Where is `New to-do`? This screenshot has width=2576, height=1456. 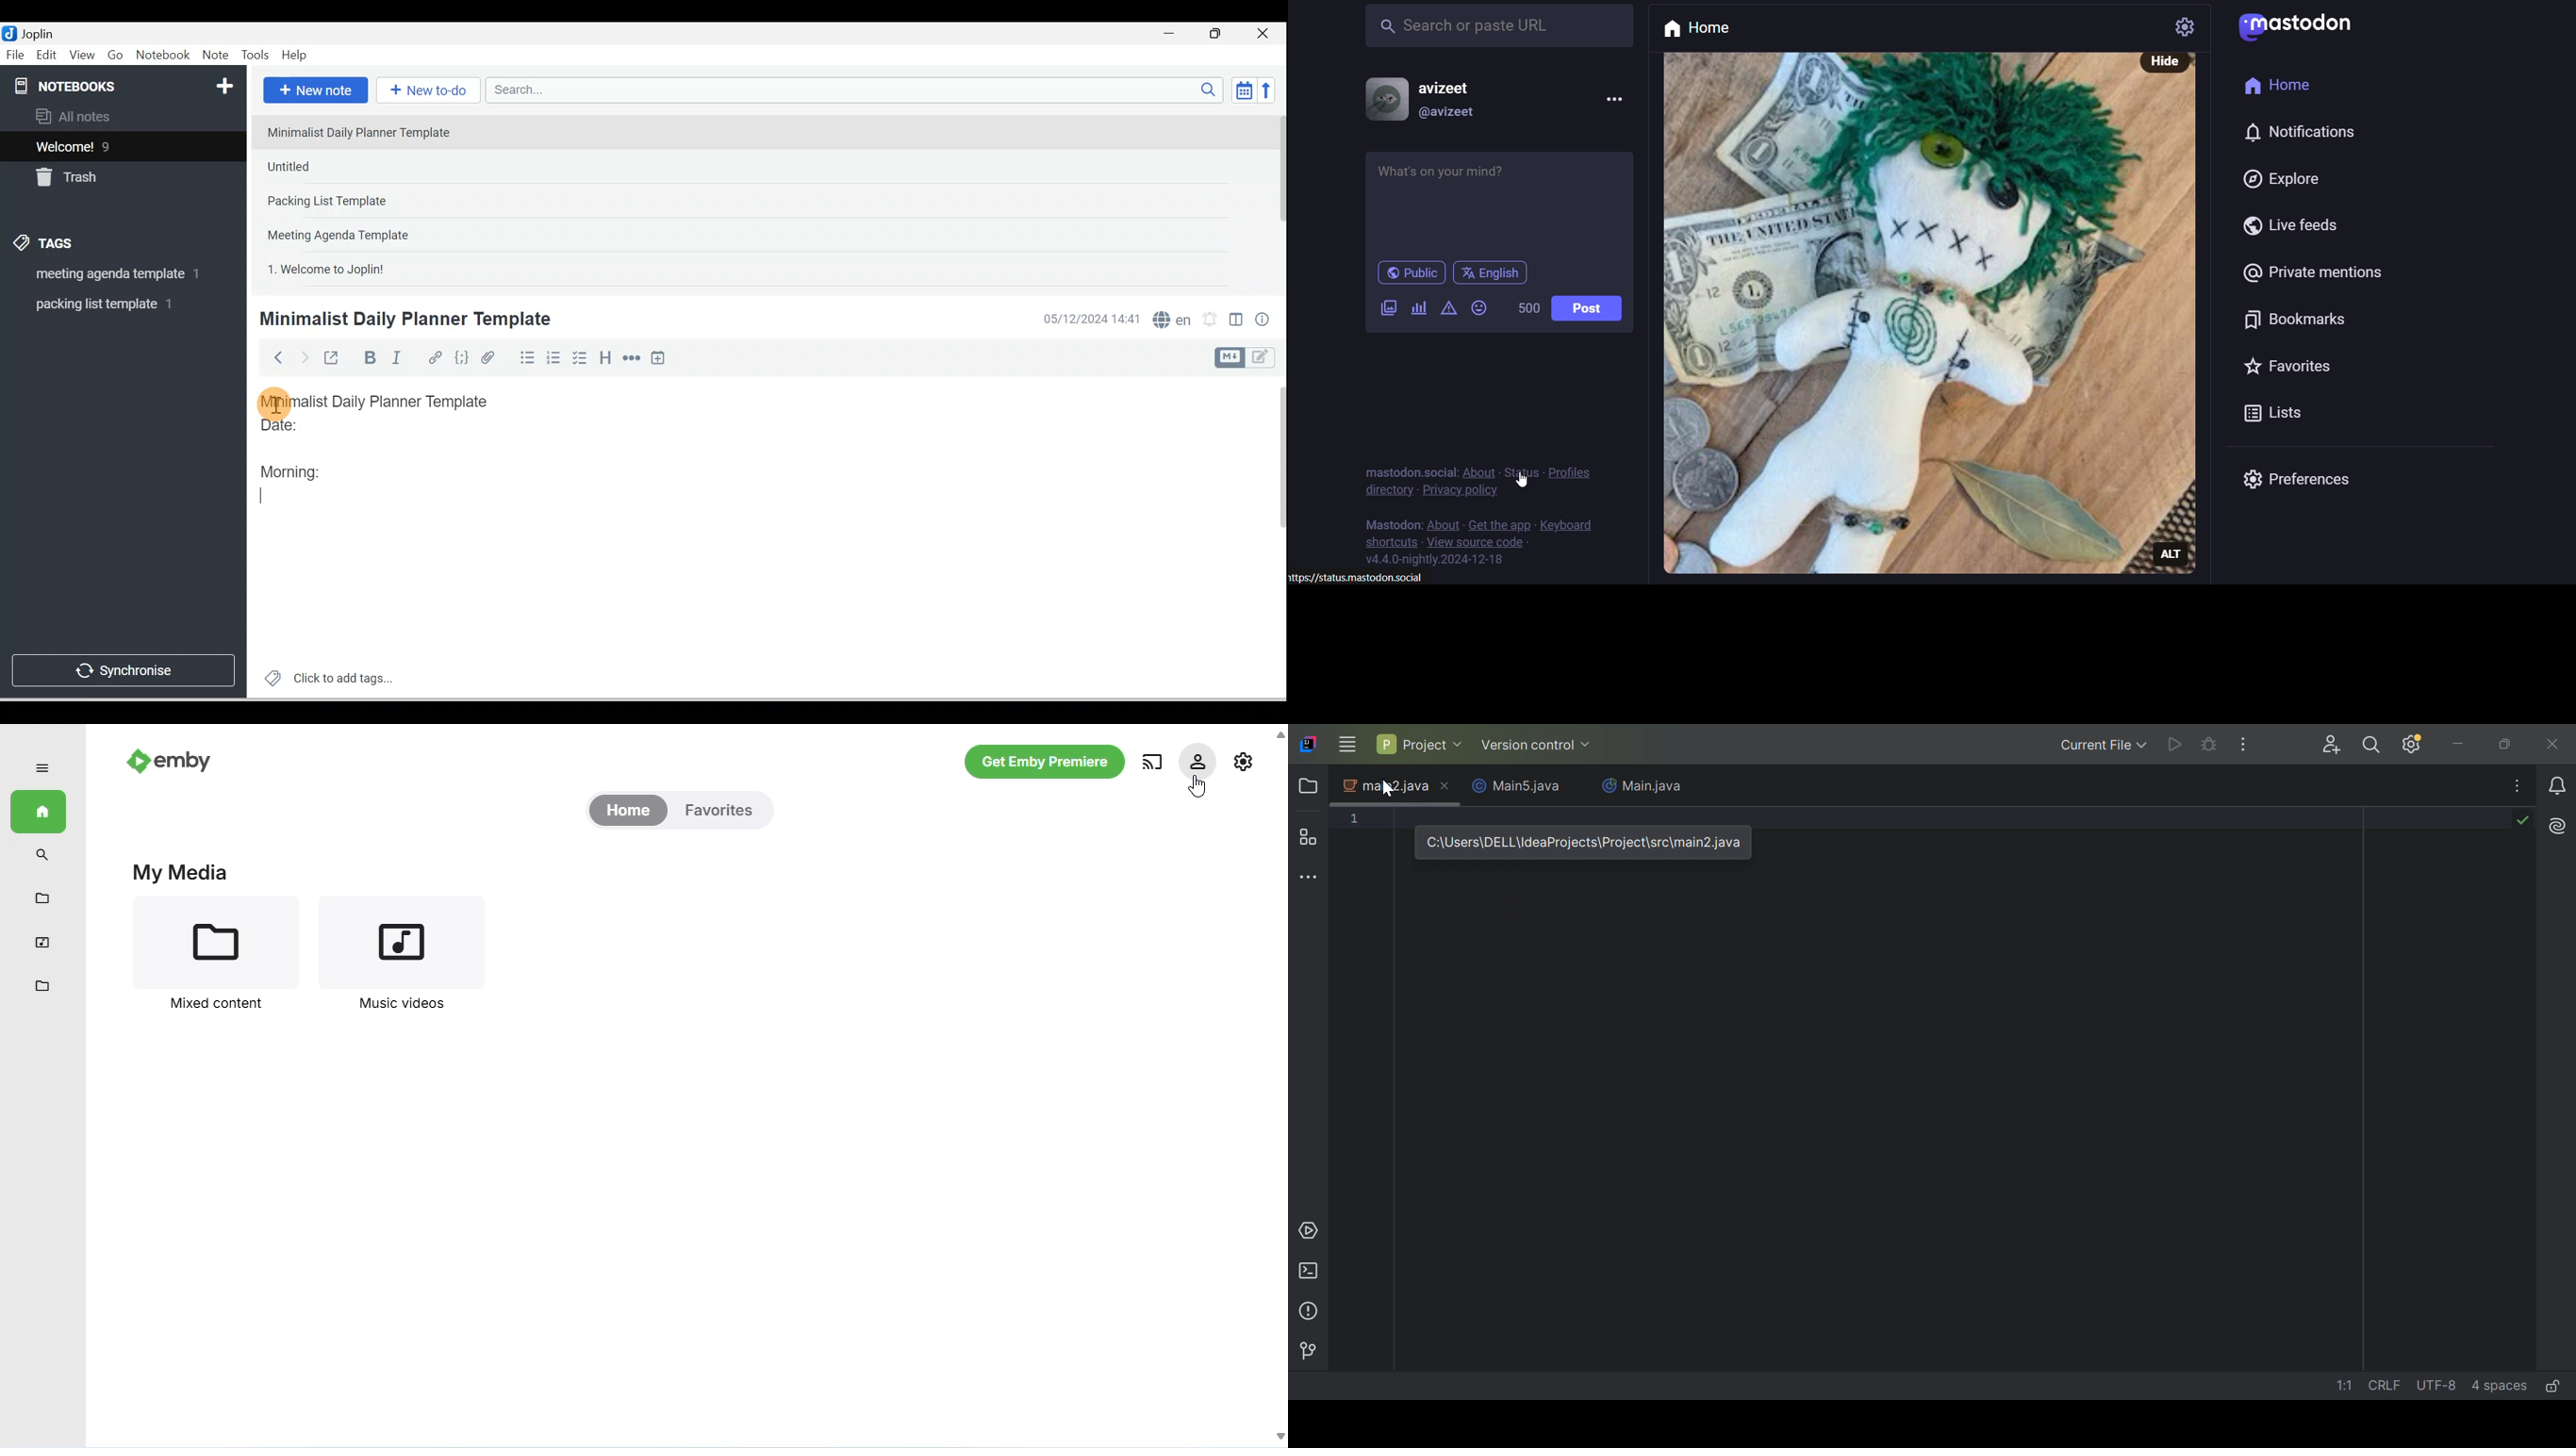
New to-do is located at coordinates (425, 91).